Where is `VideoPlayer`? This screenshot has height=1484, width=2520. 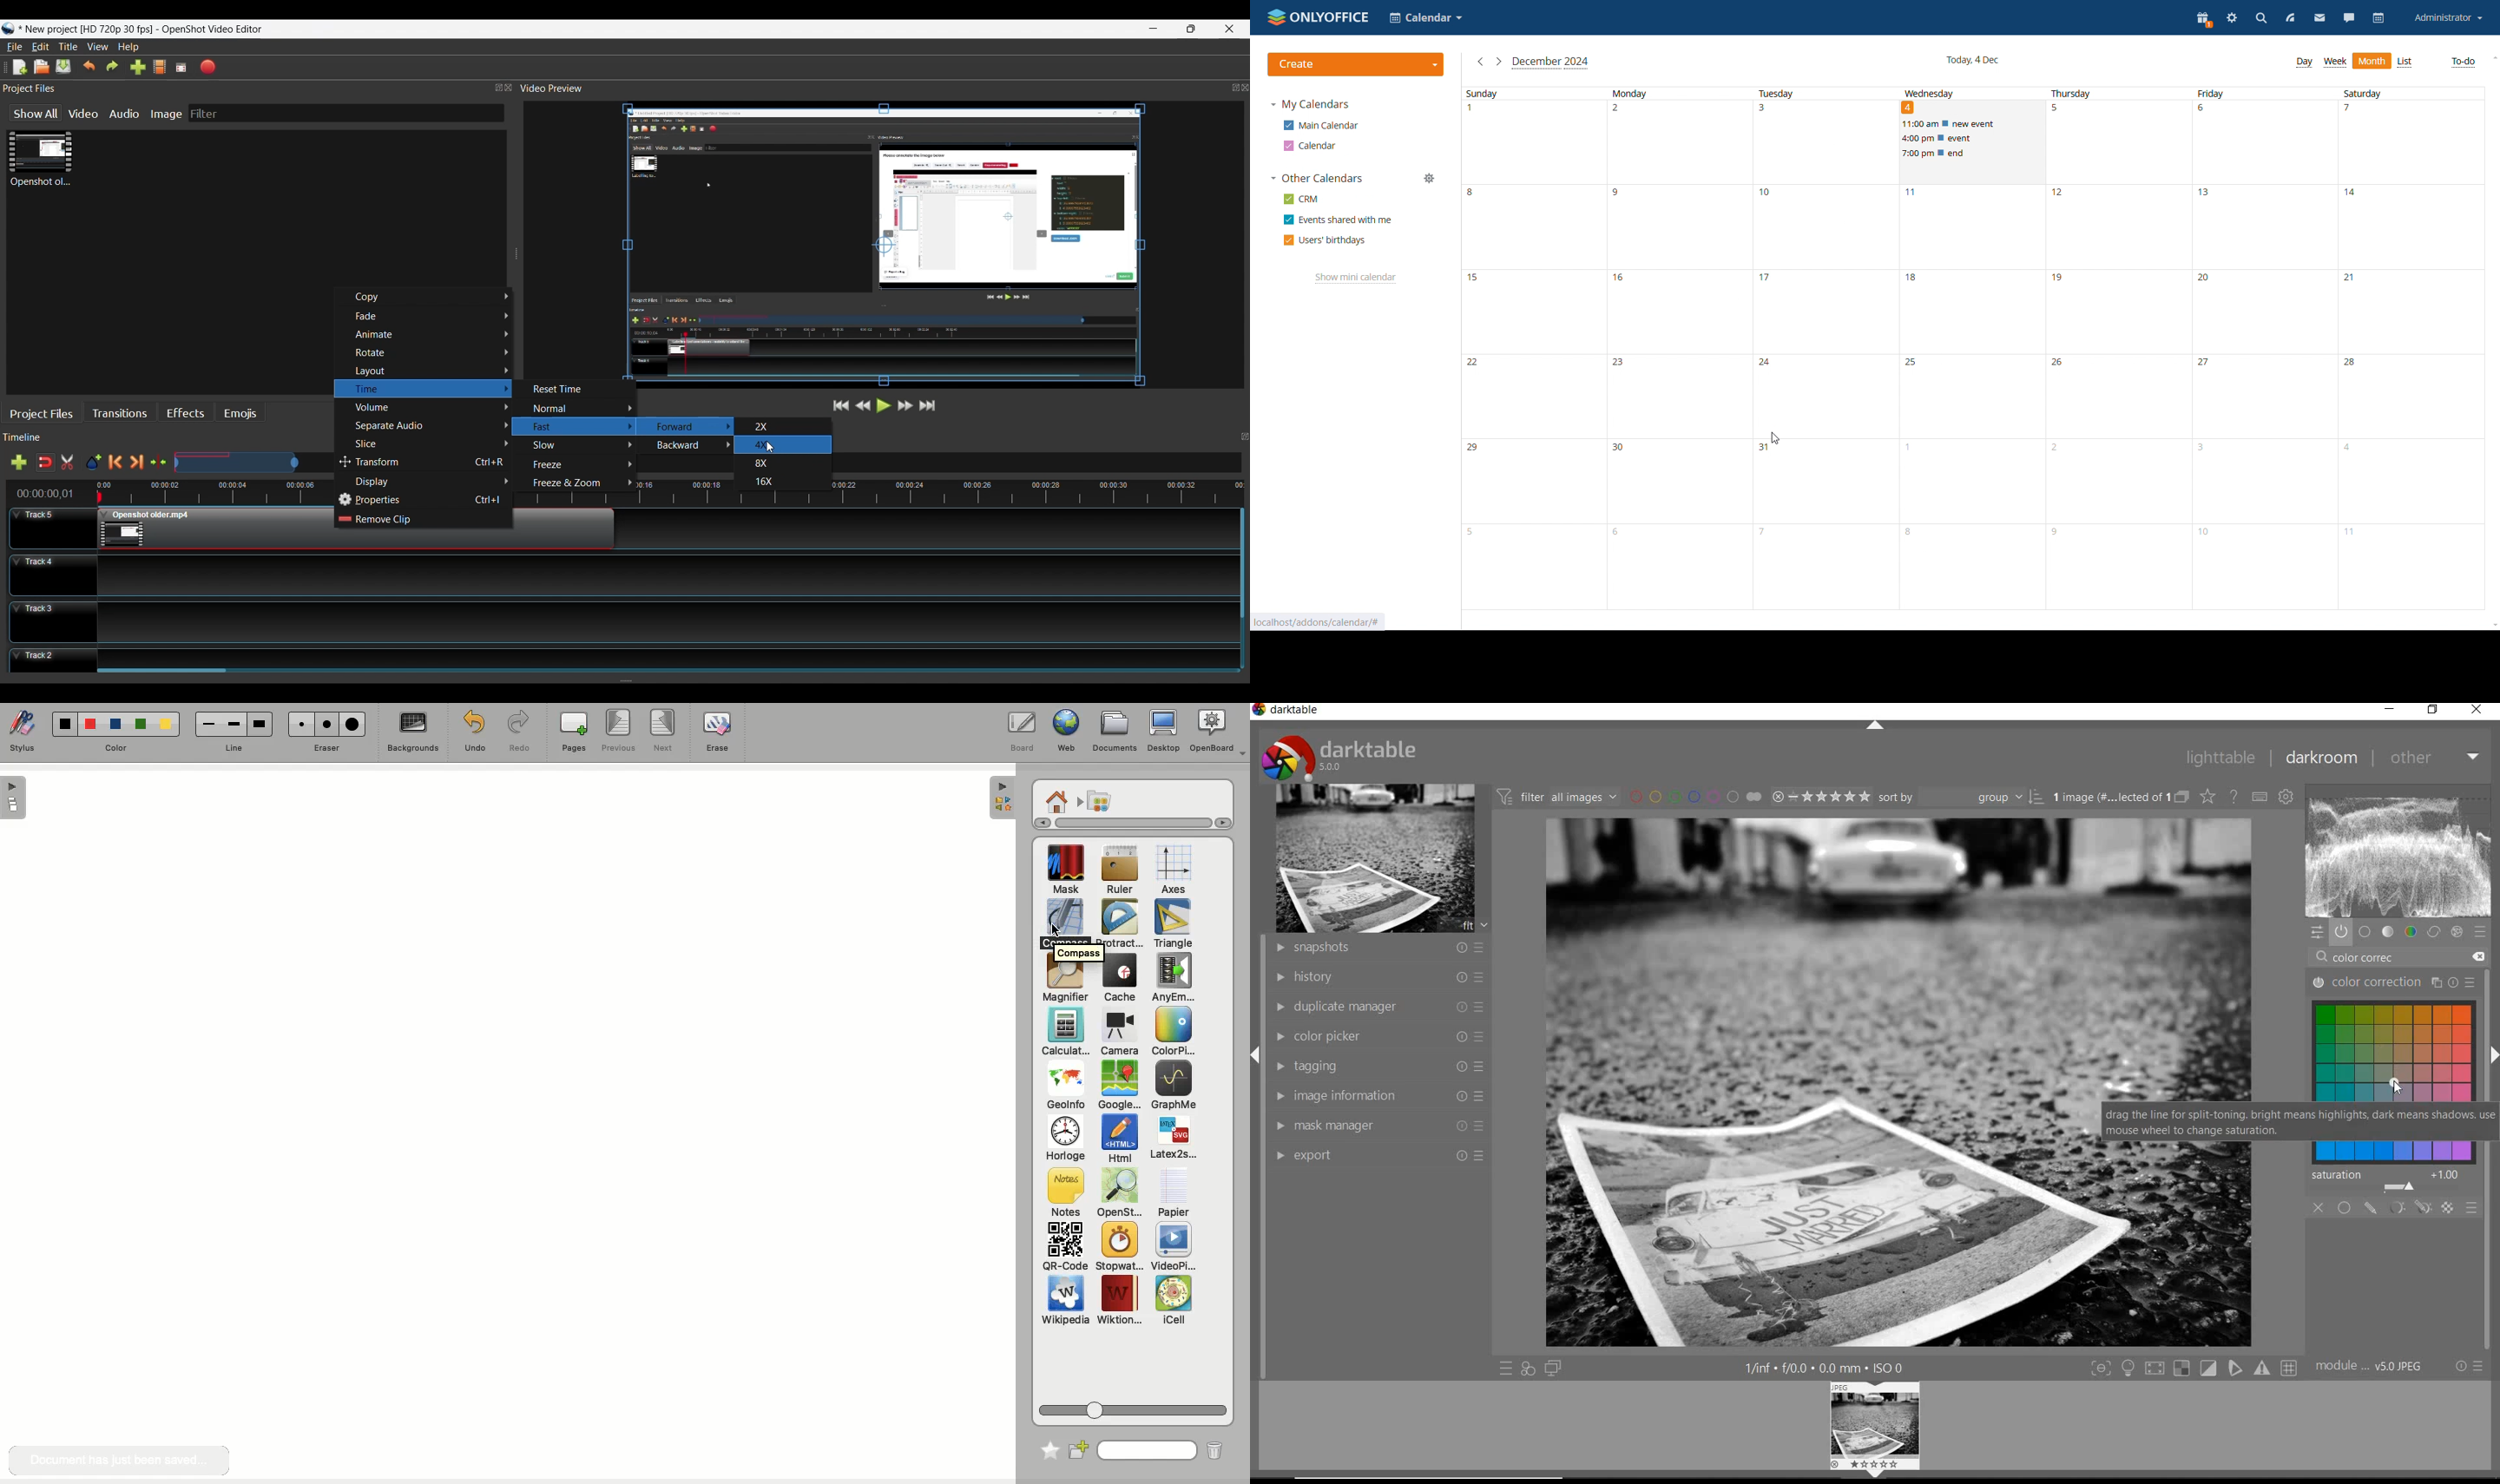 VideoPlayer is located at coordinates (1174, 1247).